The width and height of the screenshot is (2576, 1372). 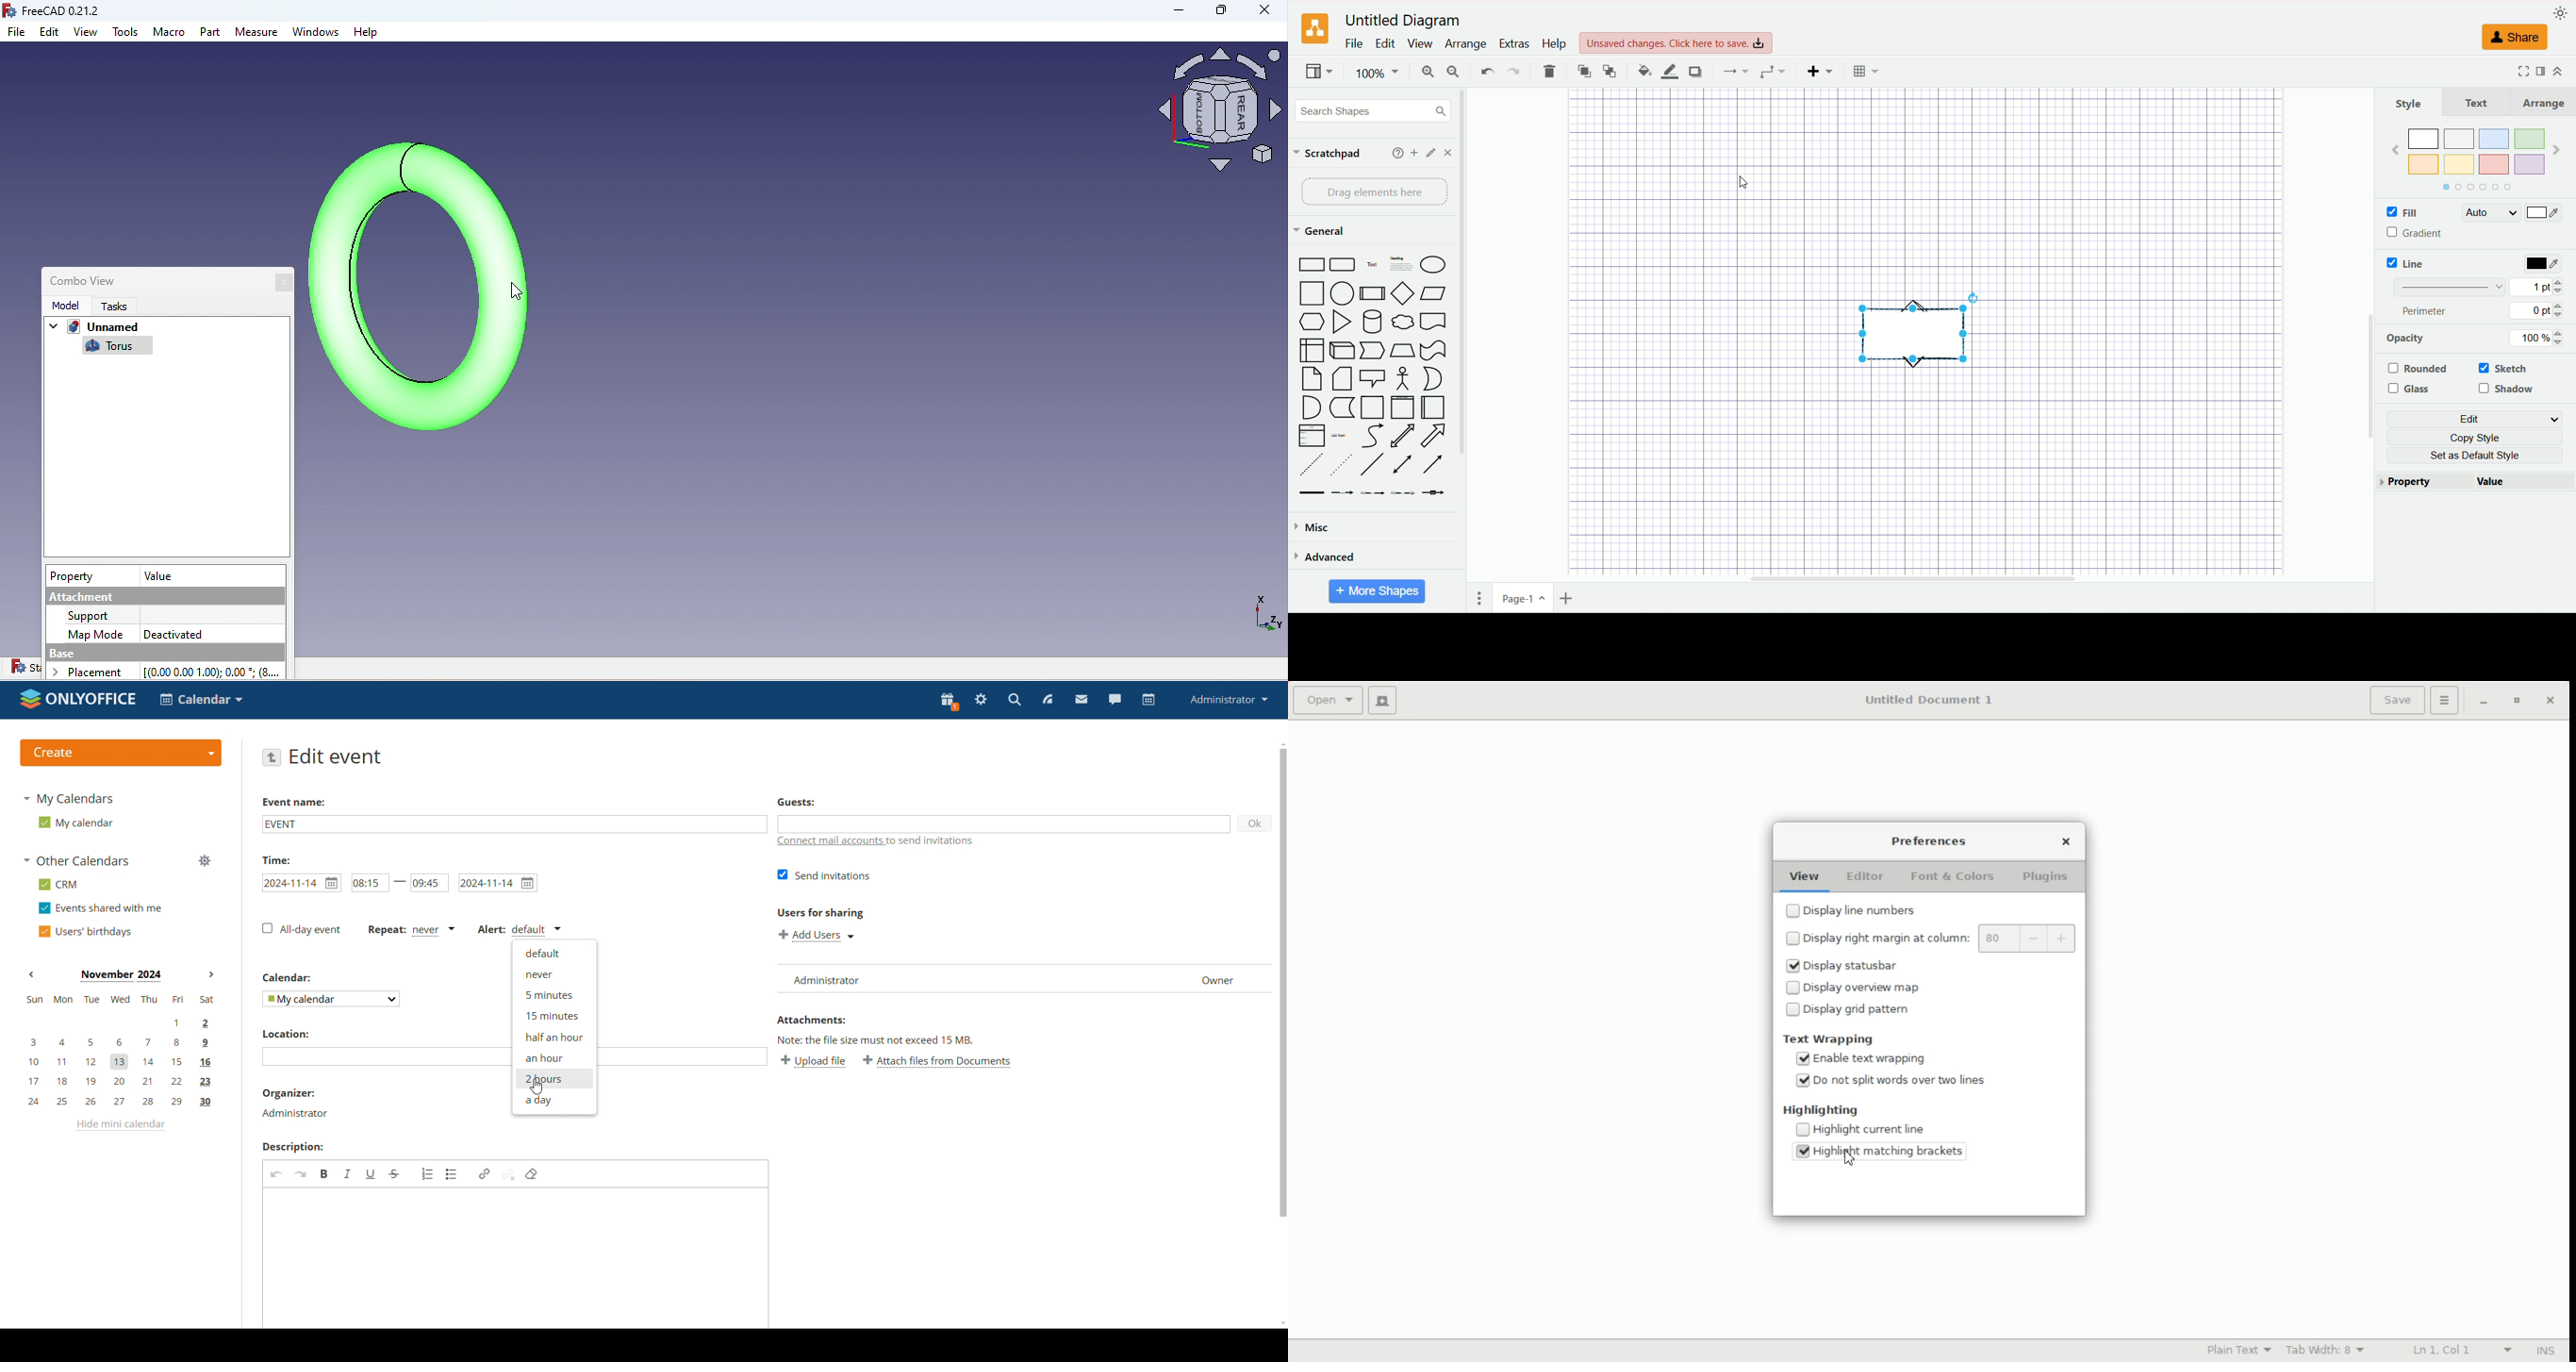 What do you see at coordinates (1343, 265) in the screenshot?
I see `Rounded Rectangle` at bounding box center [1343, 265].